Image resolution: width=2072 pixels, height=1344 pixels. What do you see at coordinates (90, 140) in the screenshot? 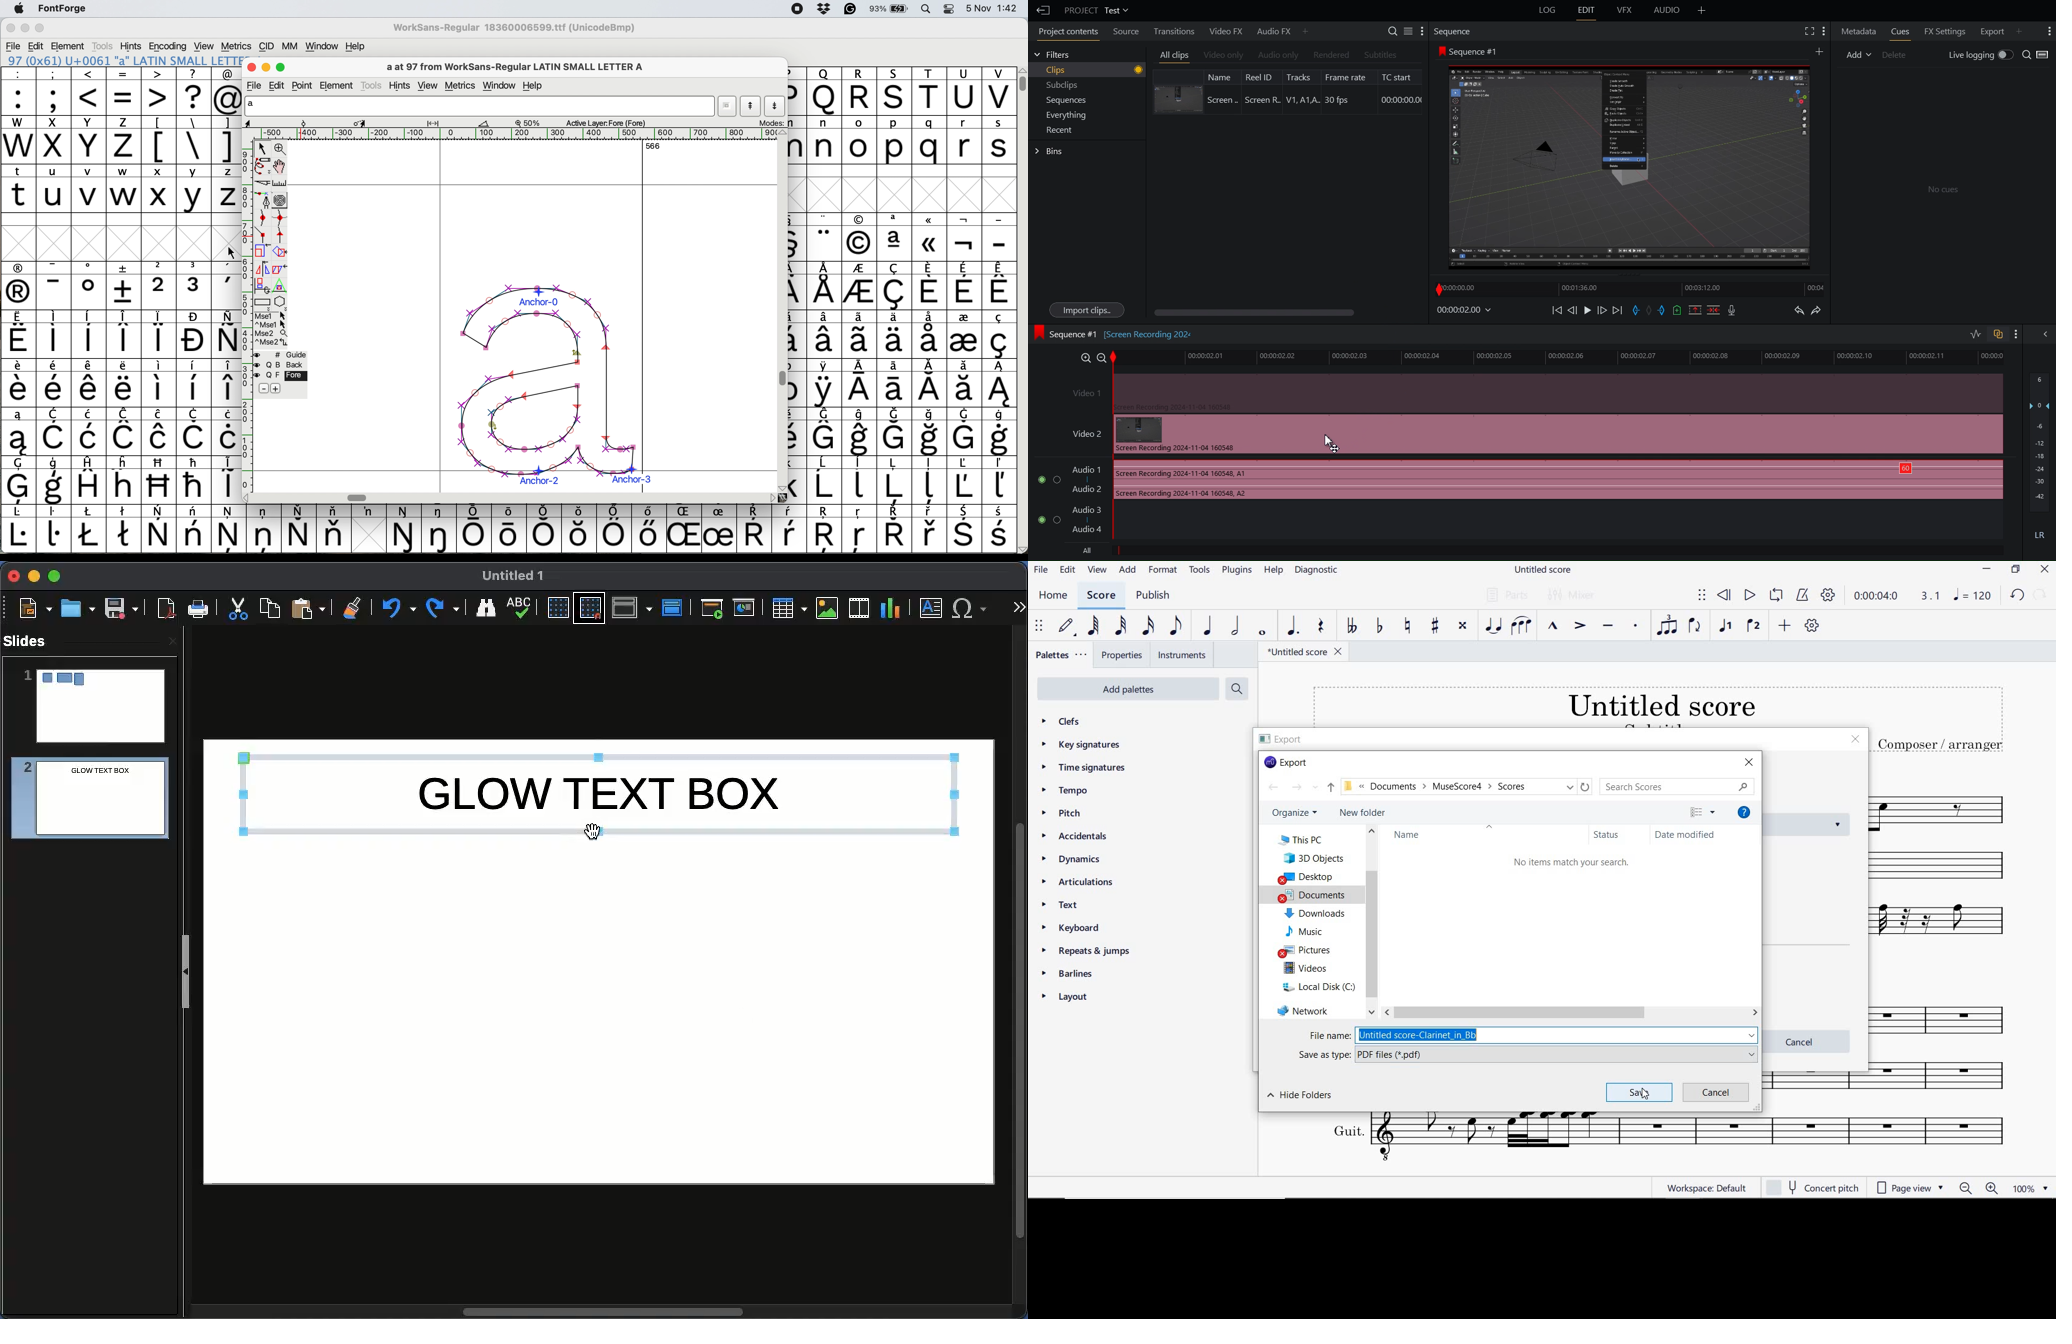
I see `Y` at bounding box center [90, 140].